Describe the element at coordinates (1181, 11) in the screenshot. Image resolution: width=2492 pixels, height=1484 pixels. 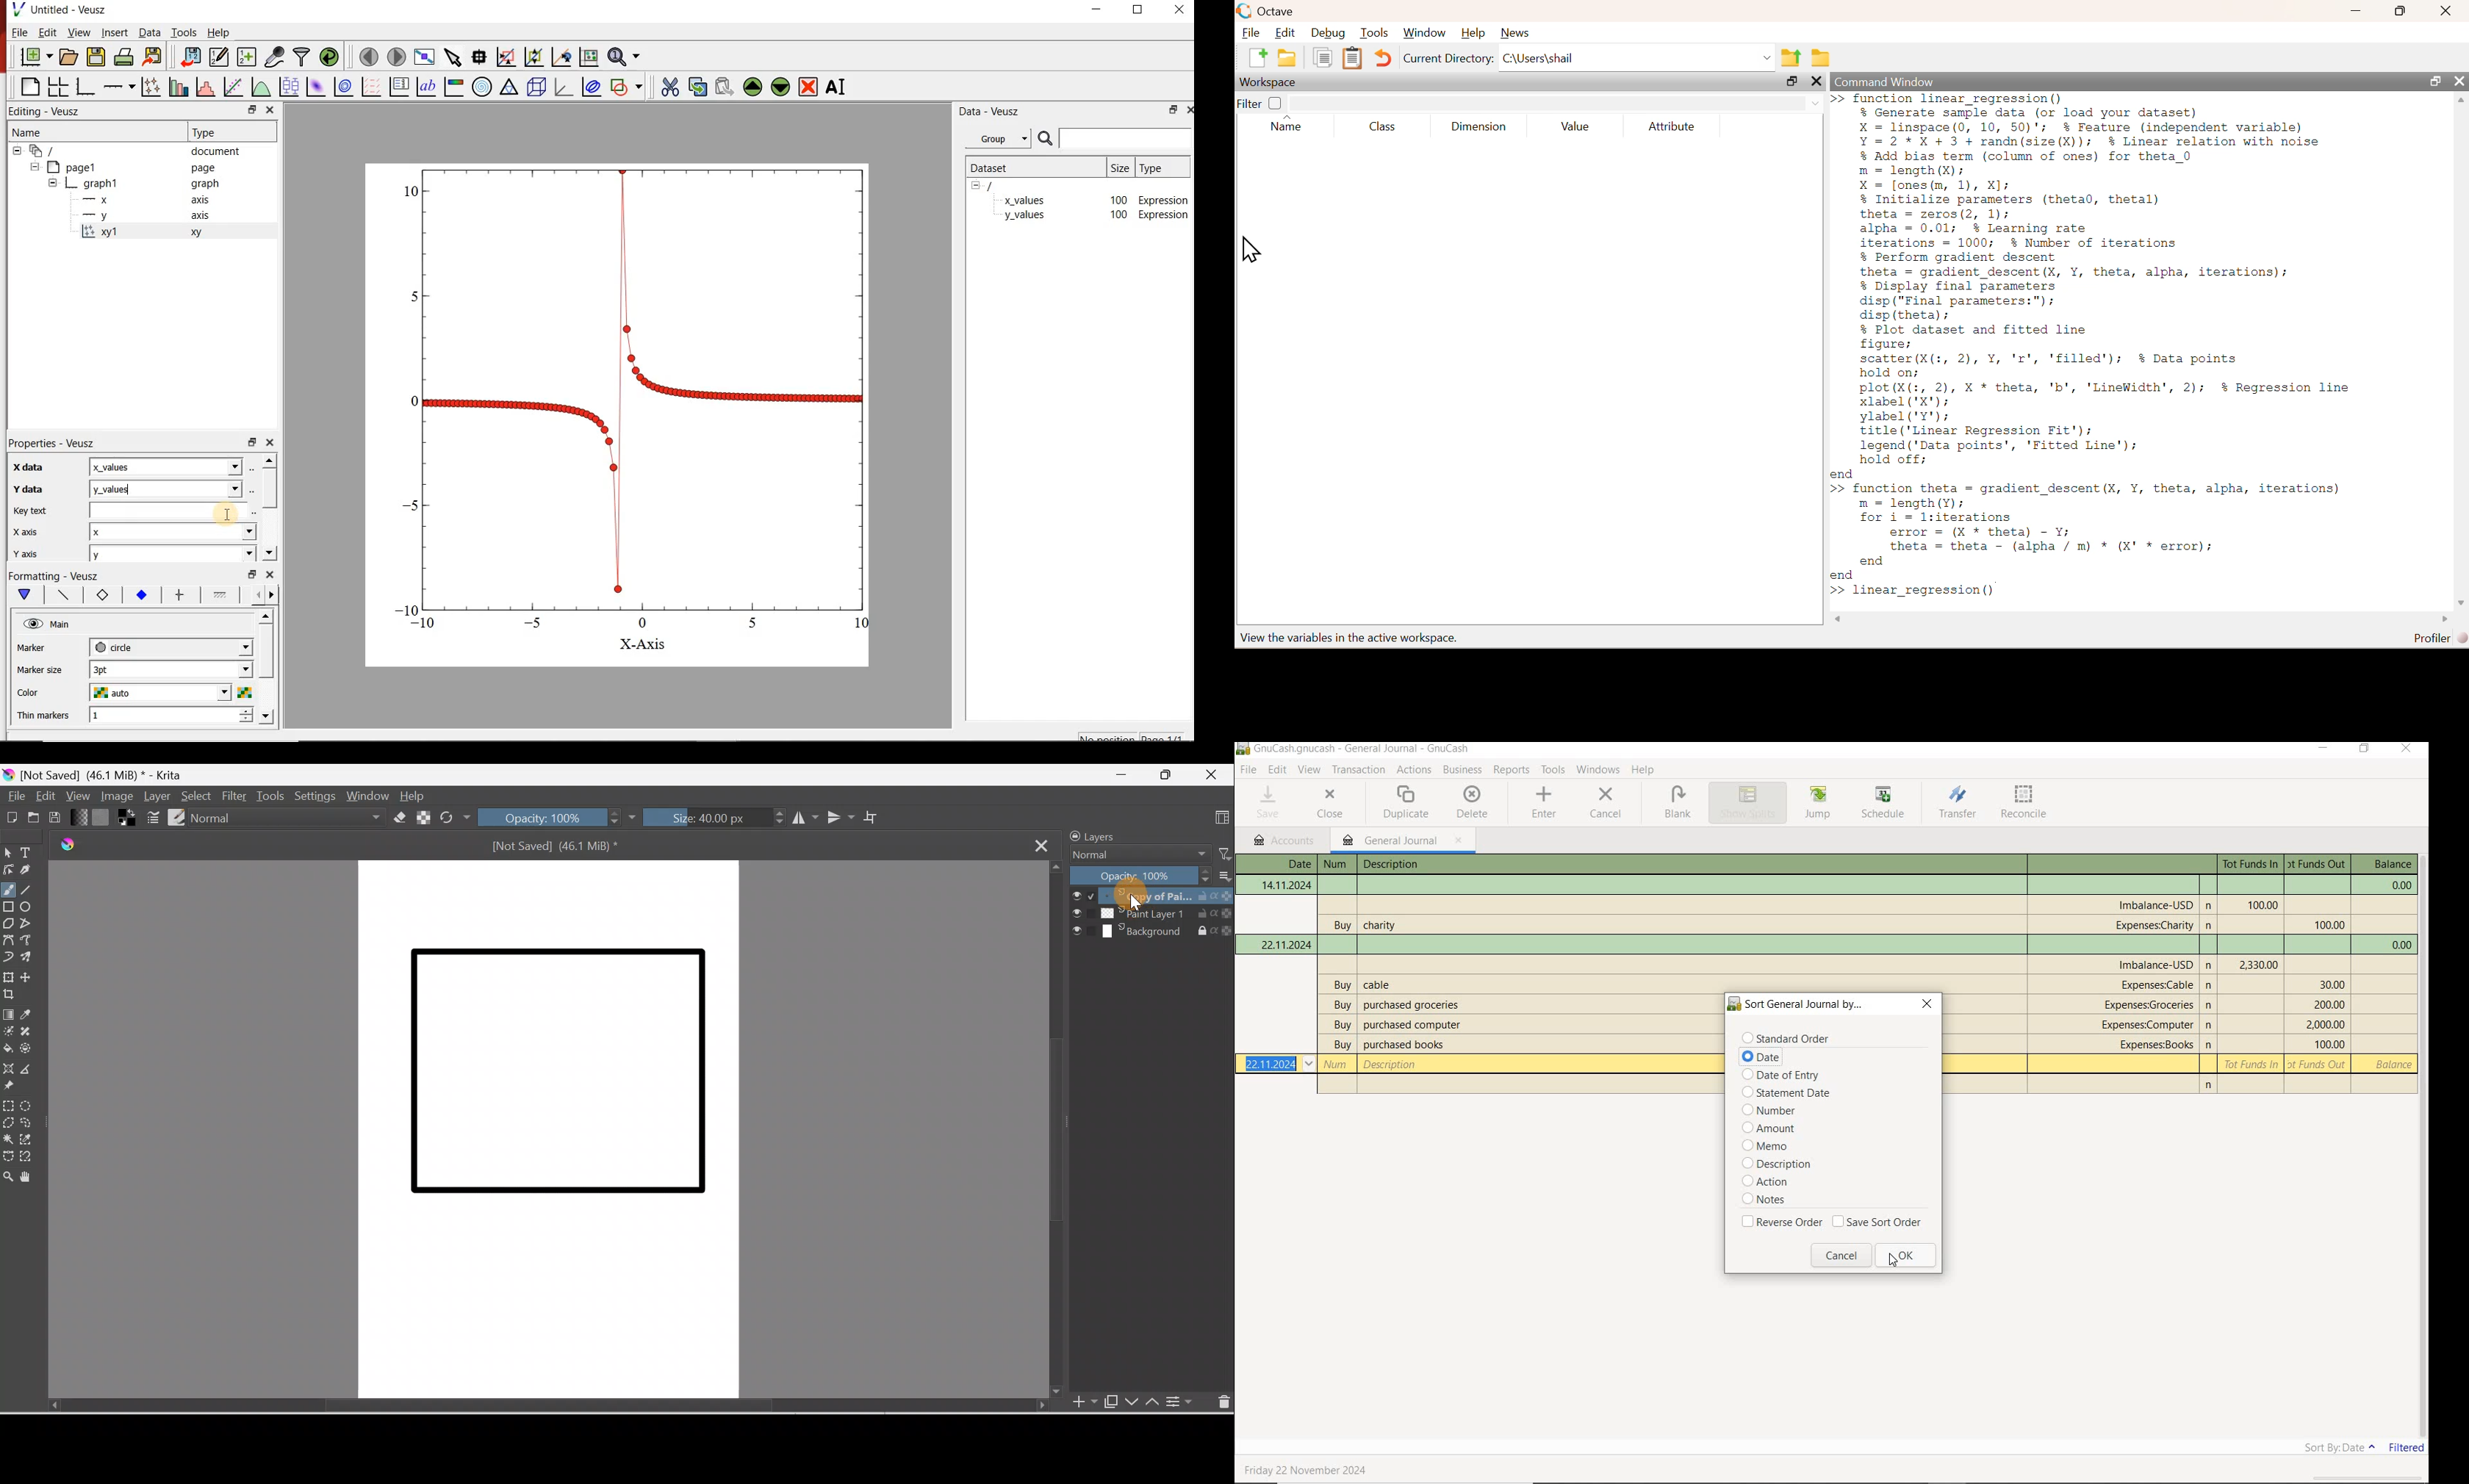
I see `close` at that location.